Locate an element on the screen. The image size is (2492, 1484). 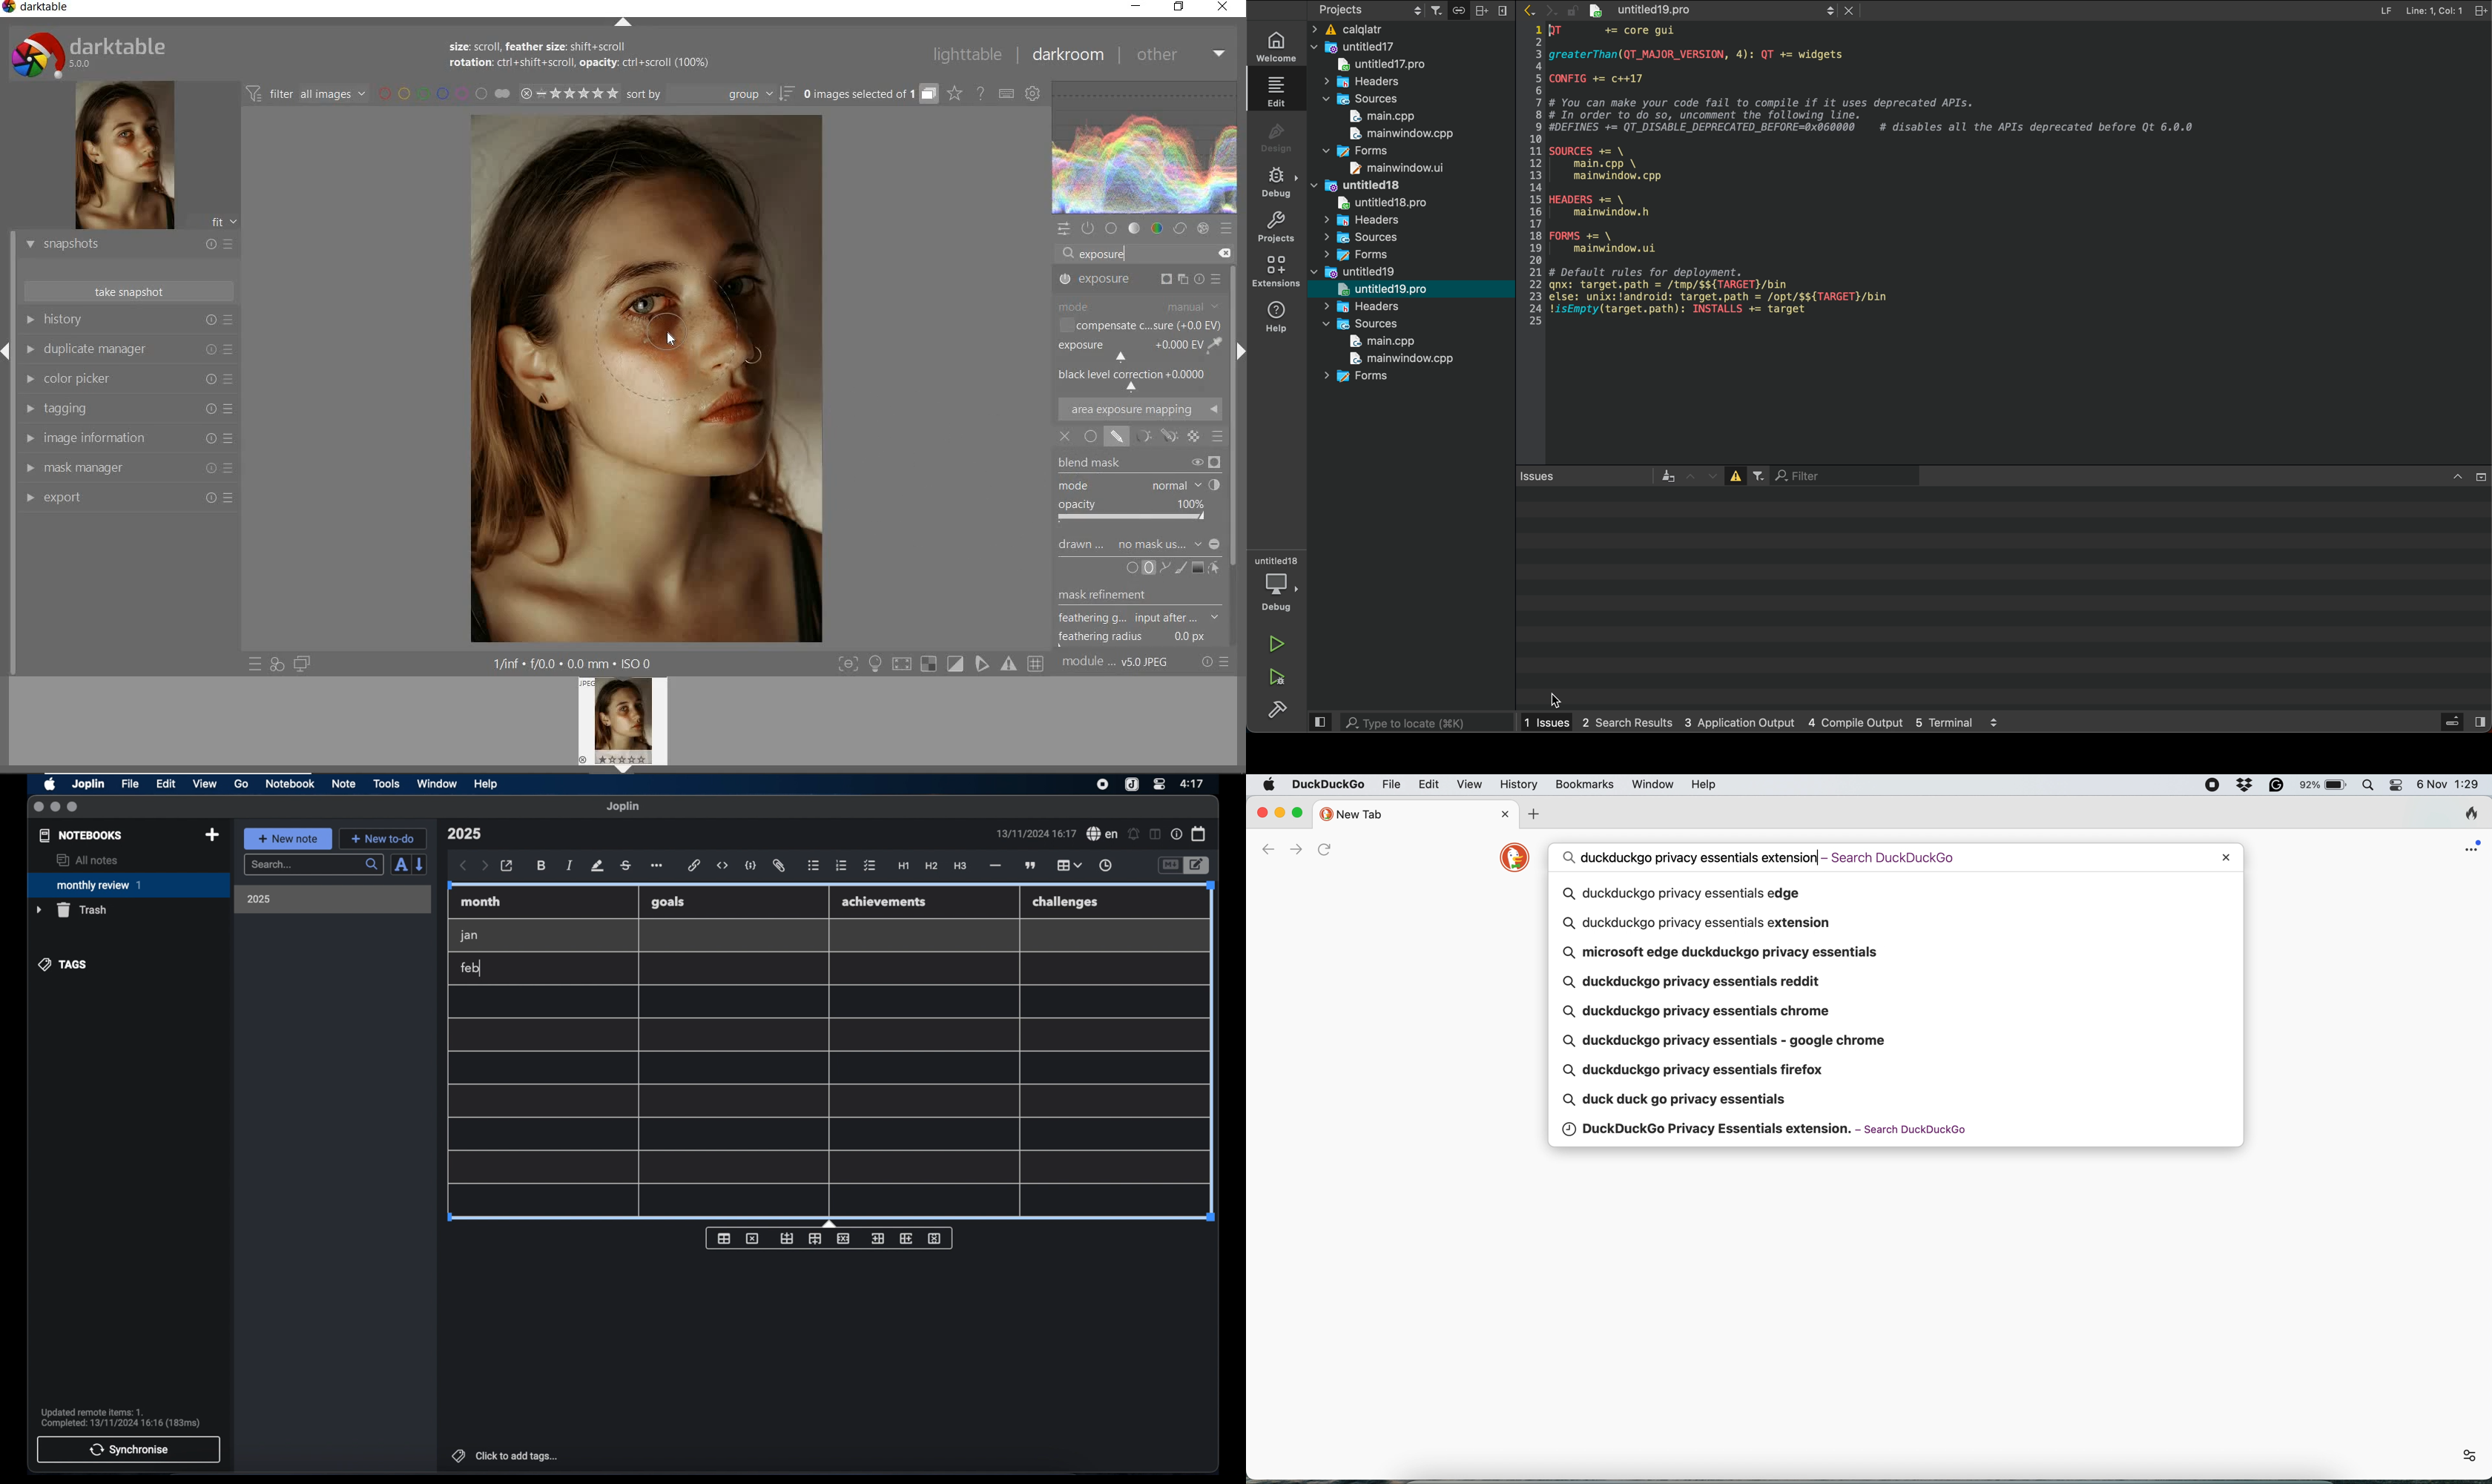
notebooks is located at coordinates (81, 835).